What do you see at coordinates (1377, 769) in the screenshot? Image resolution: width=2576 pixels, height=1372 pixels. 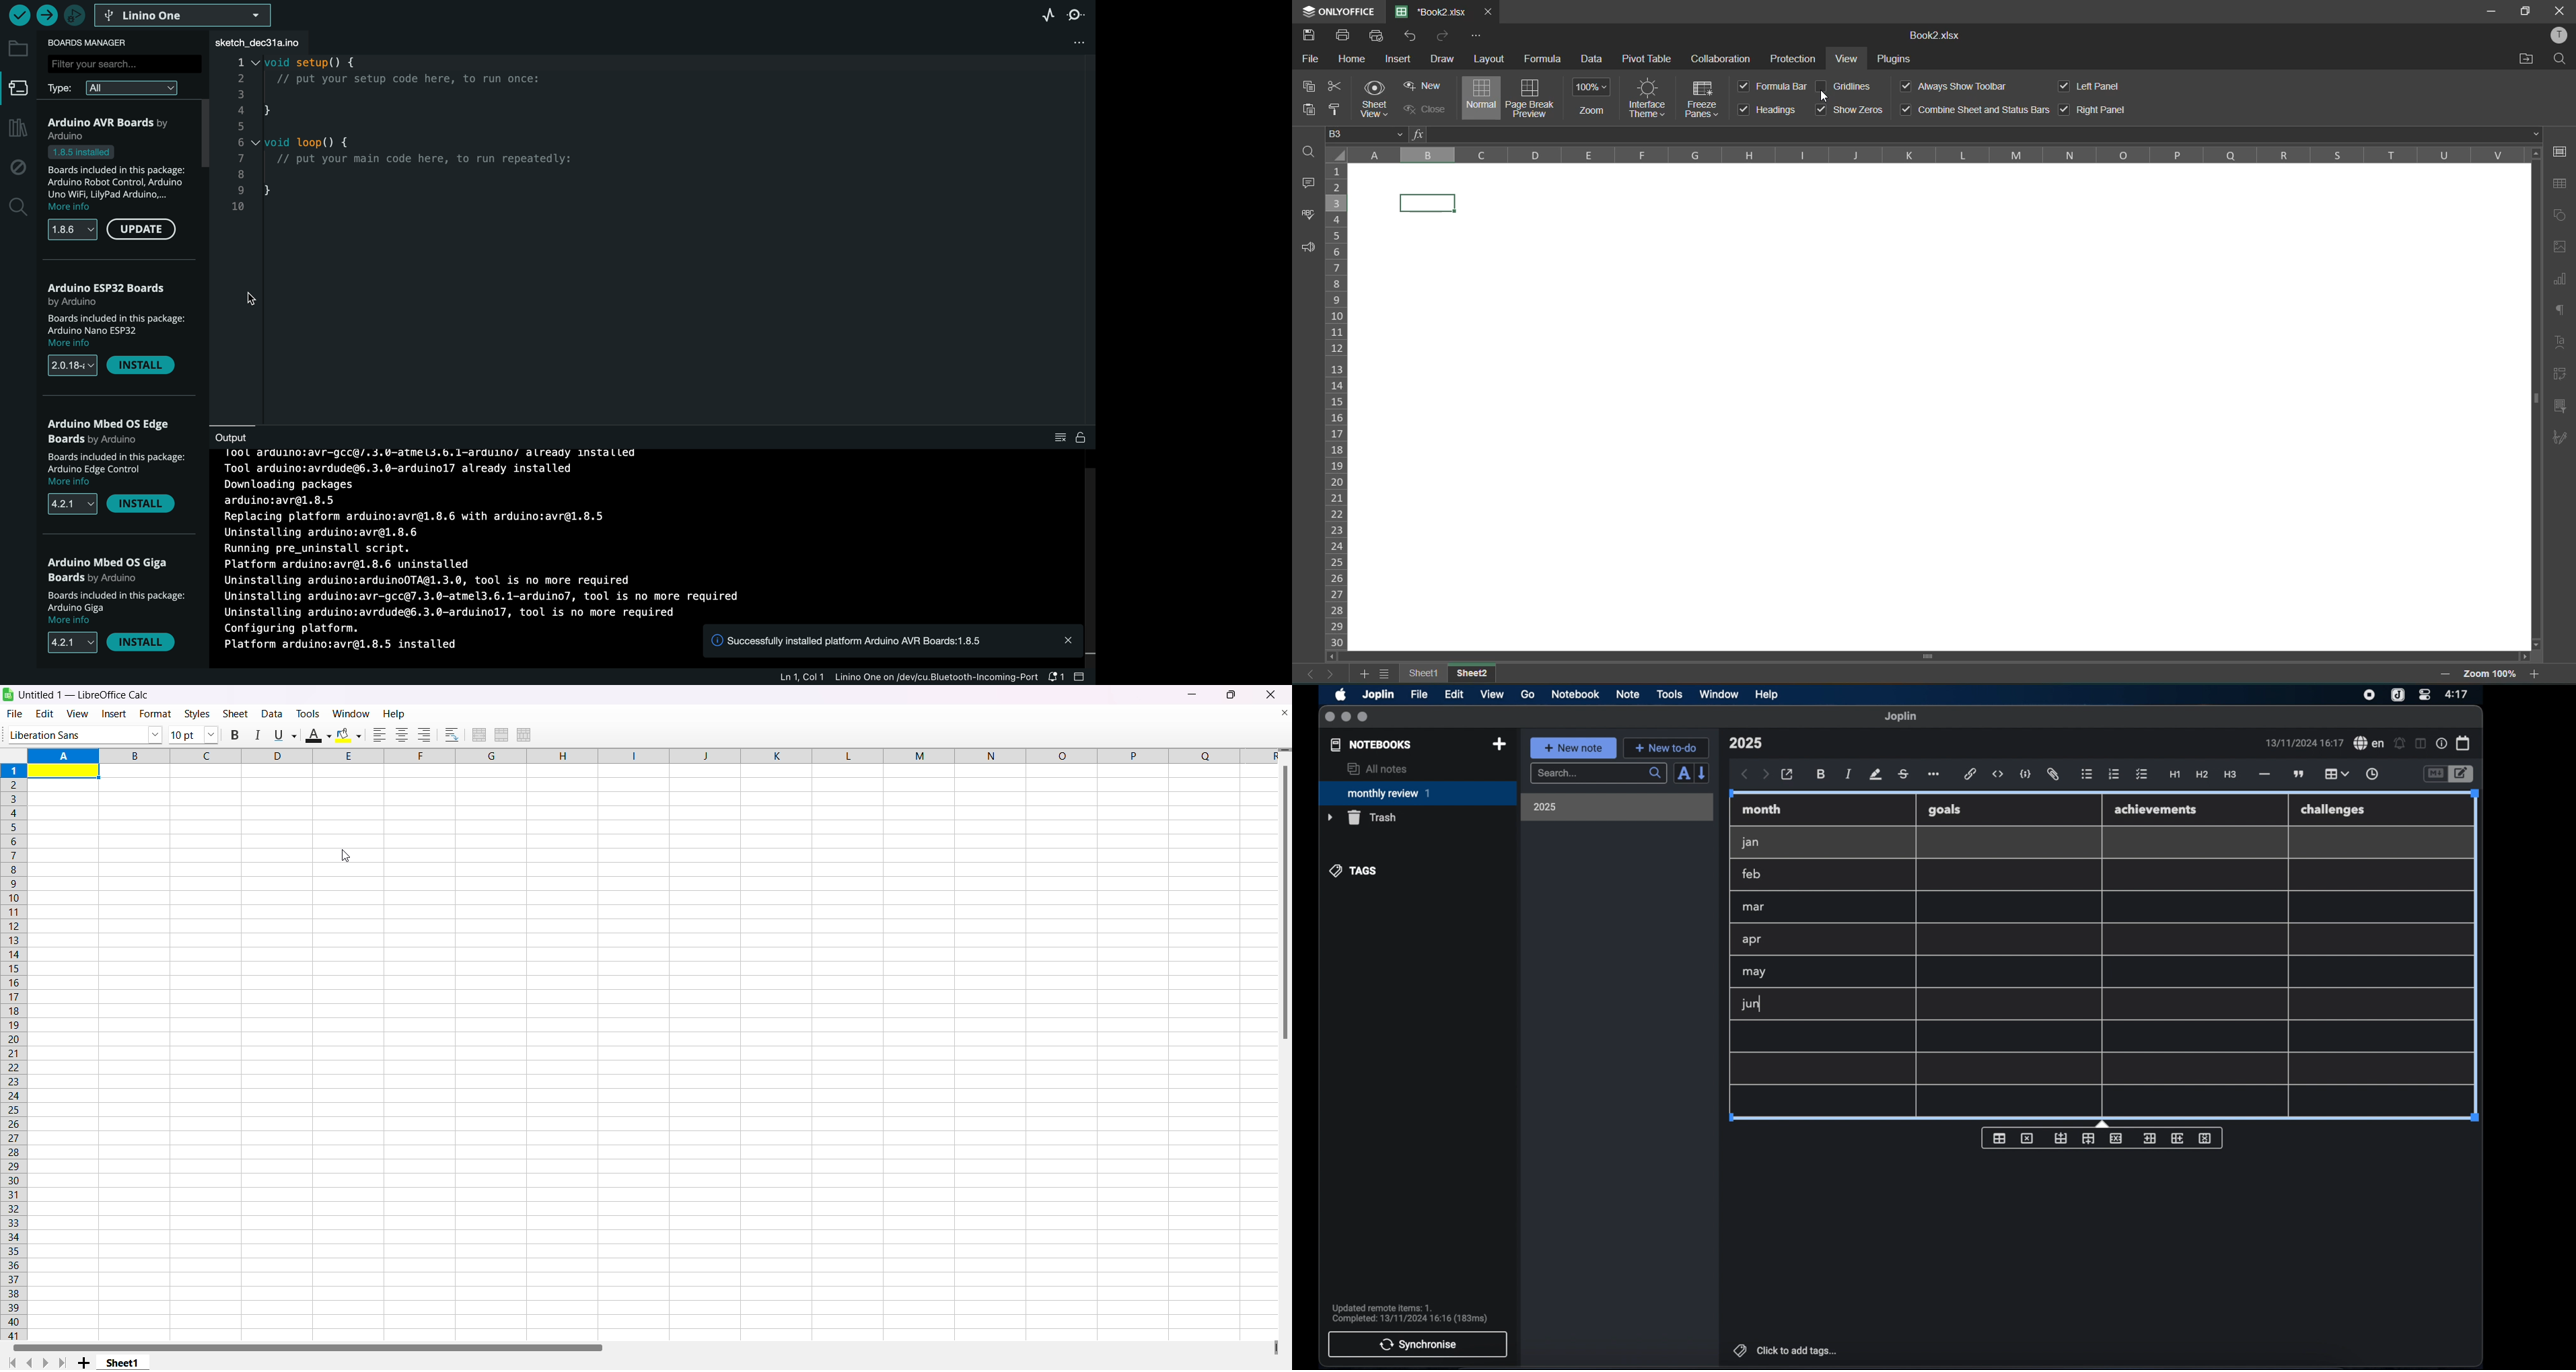 I see `all notes` at bounding box center [1377, 769].